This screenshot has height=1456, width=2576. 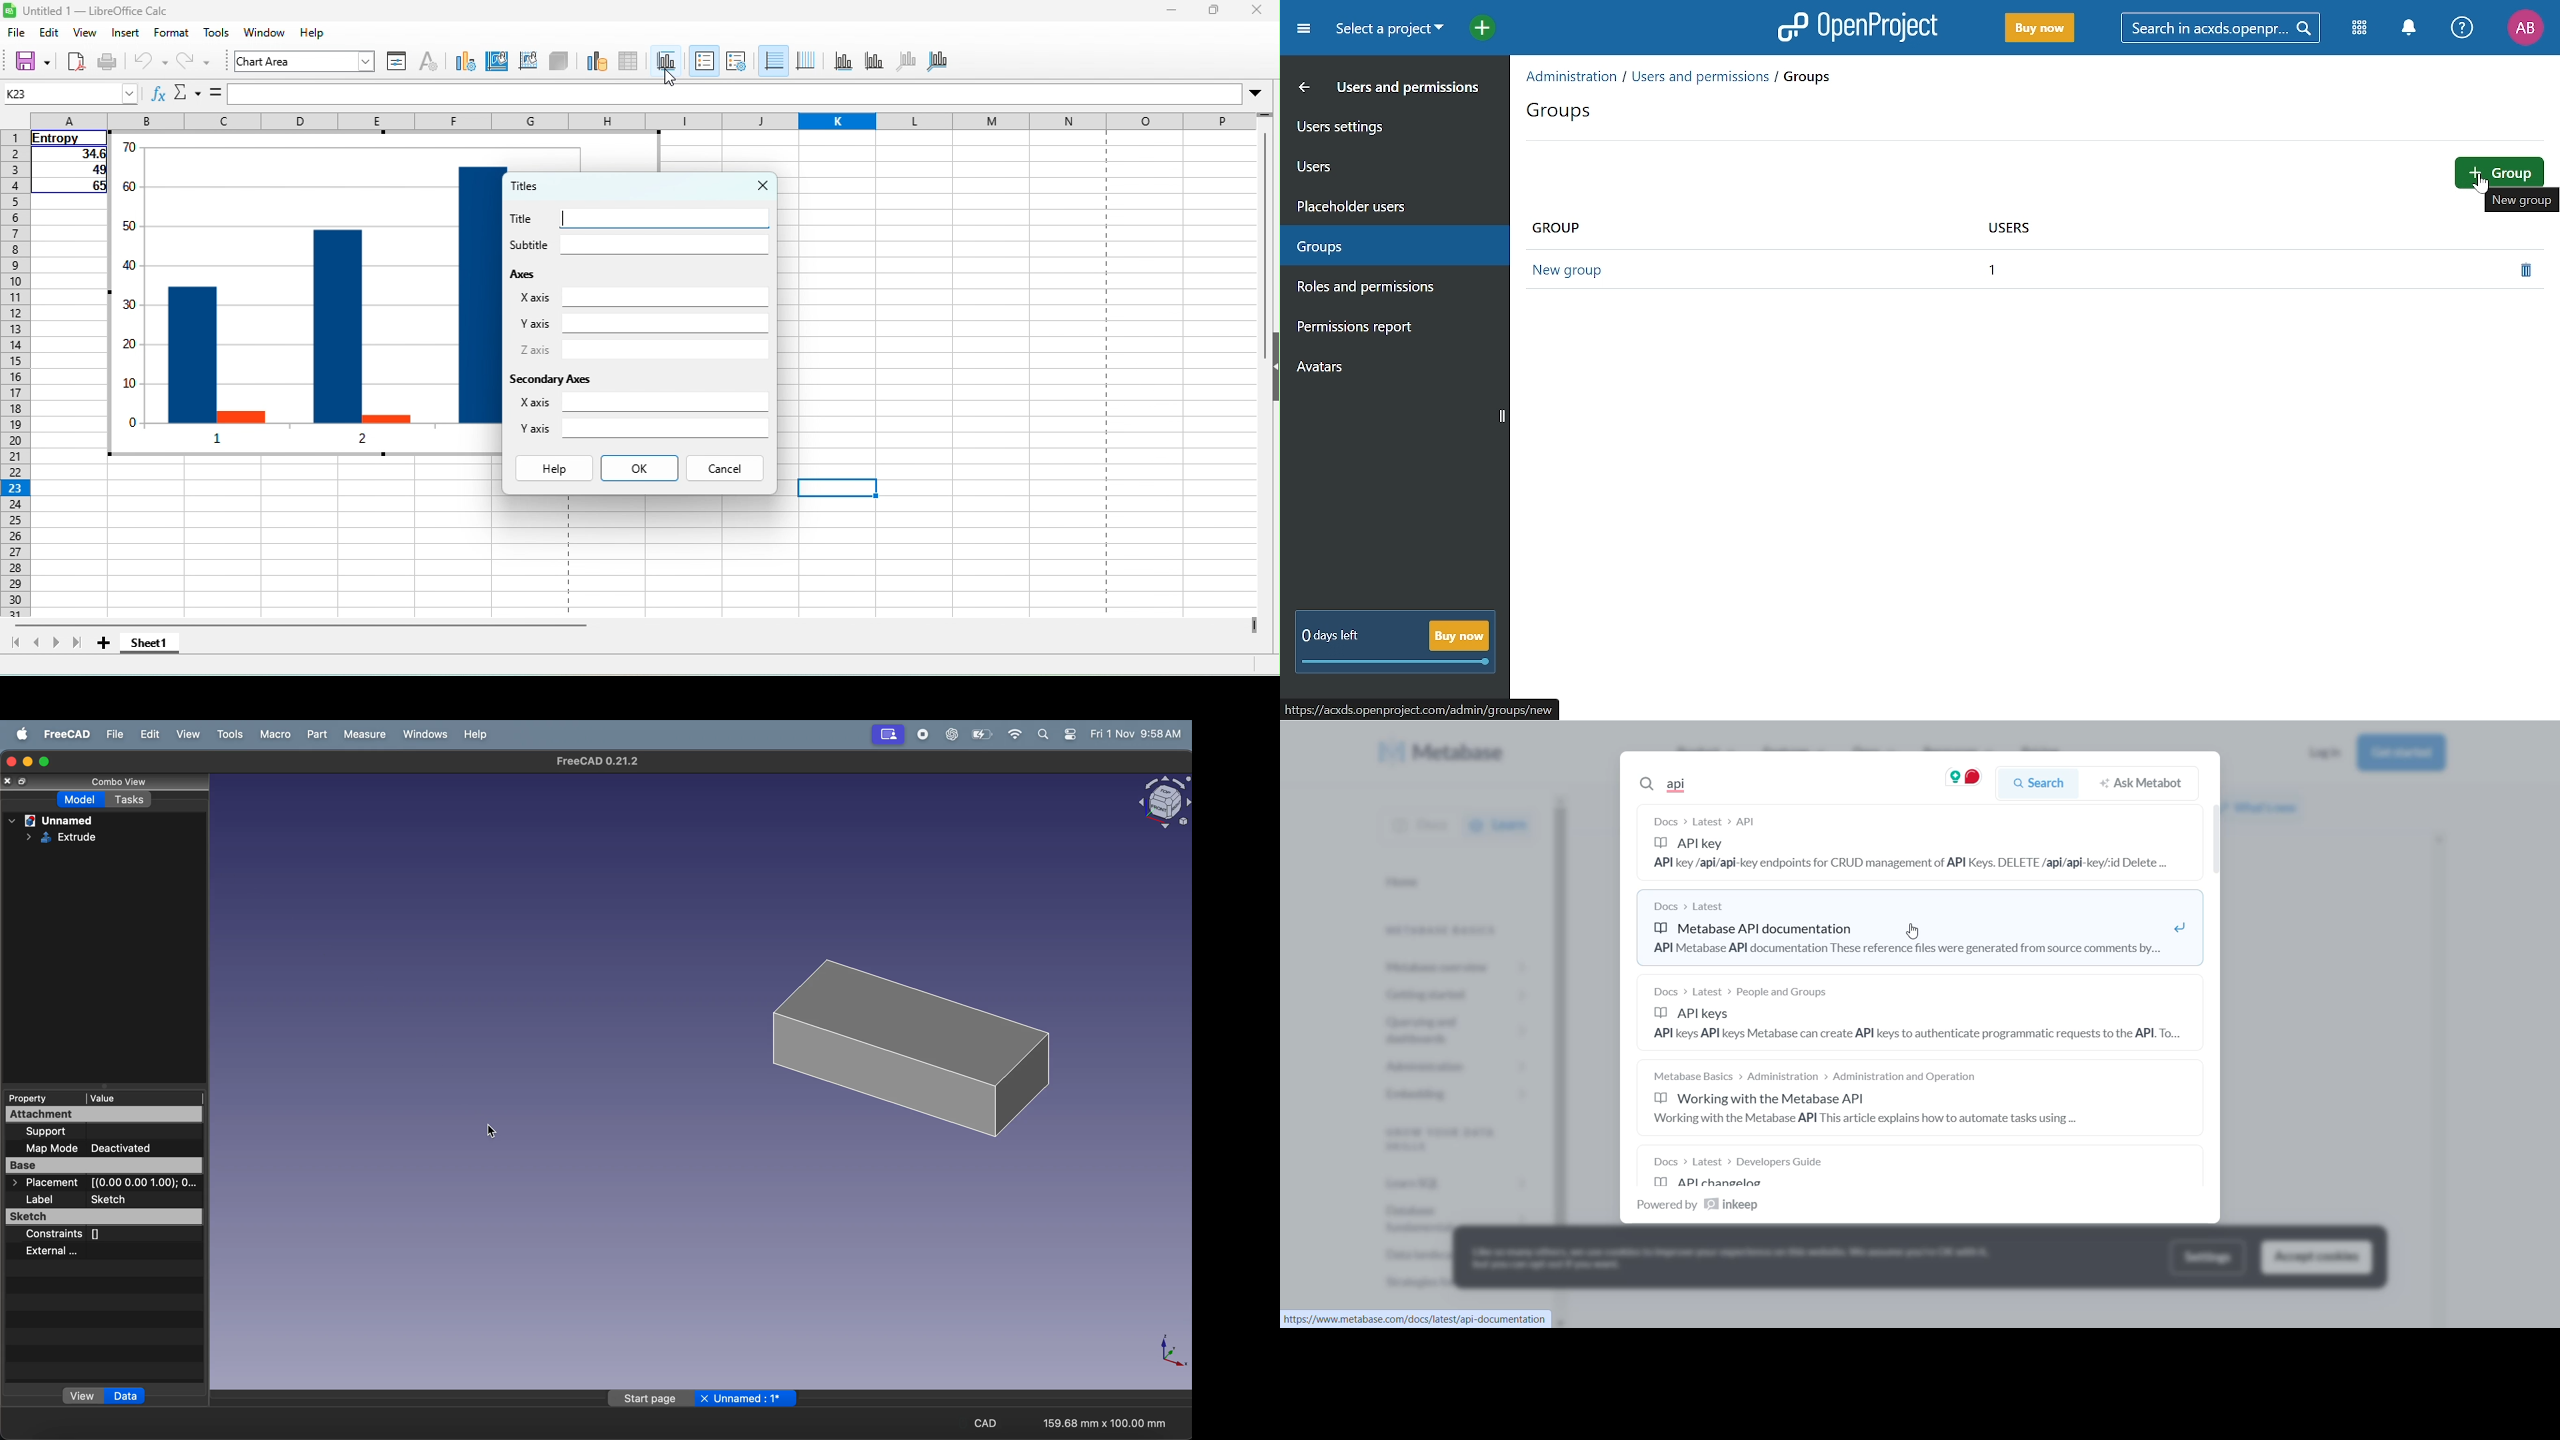 What do you see at coordinates (94, 1130) in the screenshot?
I see `support` at bounding box center [94, 1130].